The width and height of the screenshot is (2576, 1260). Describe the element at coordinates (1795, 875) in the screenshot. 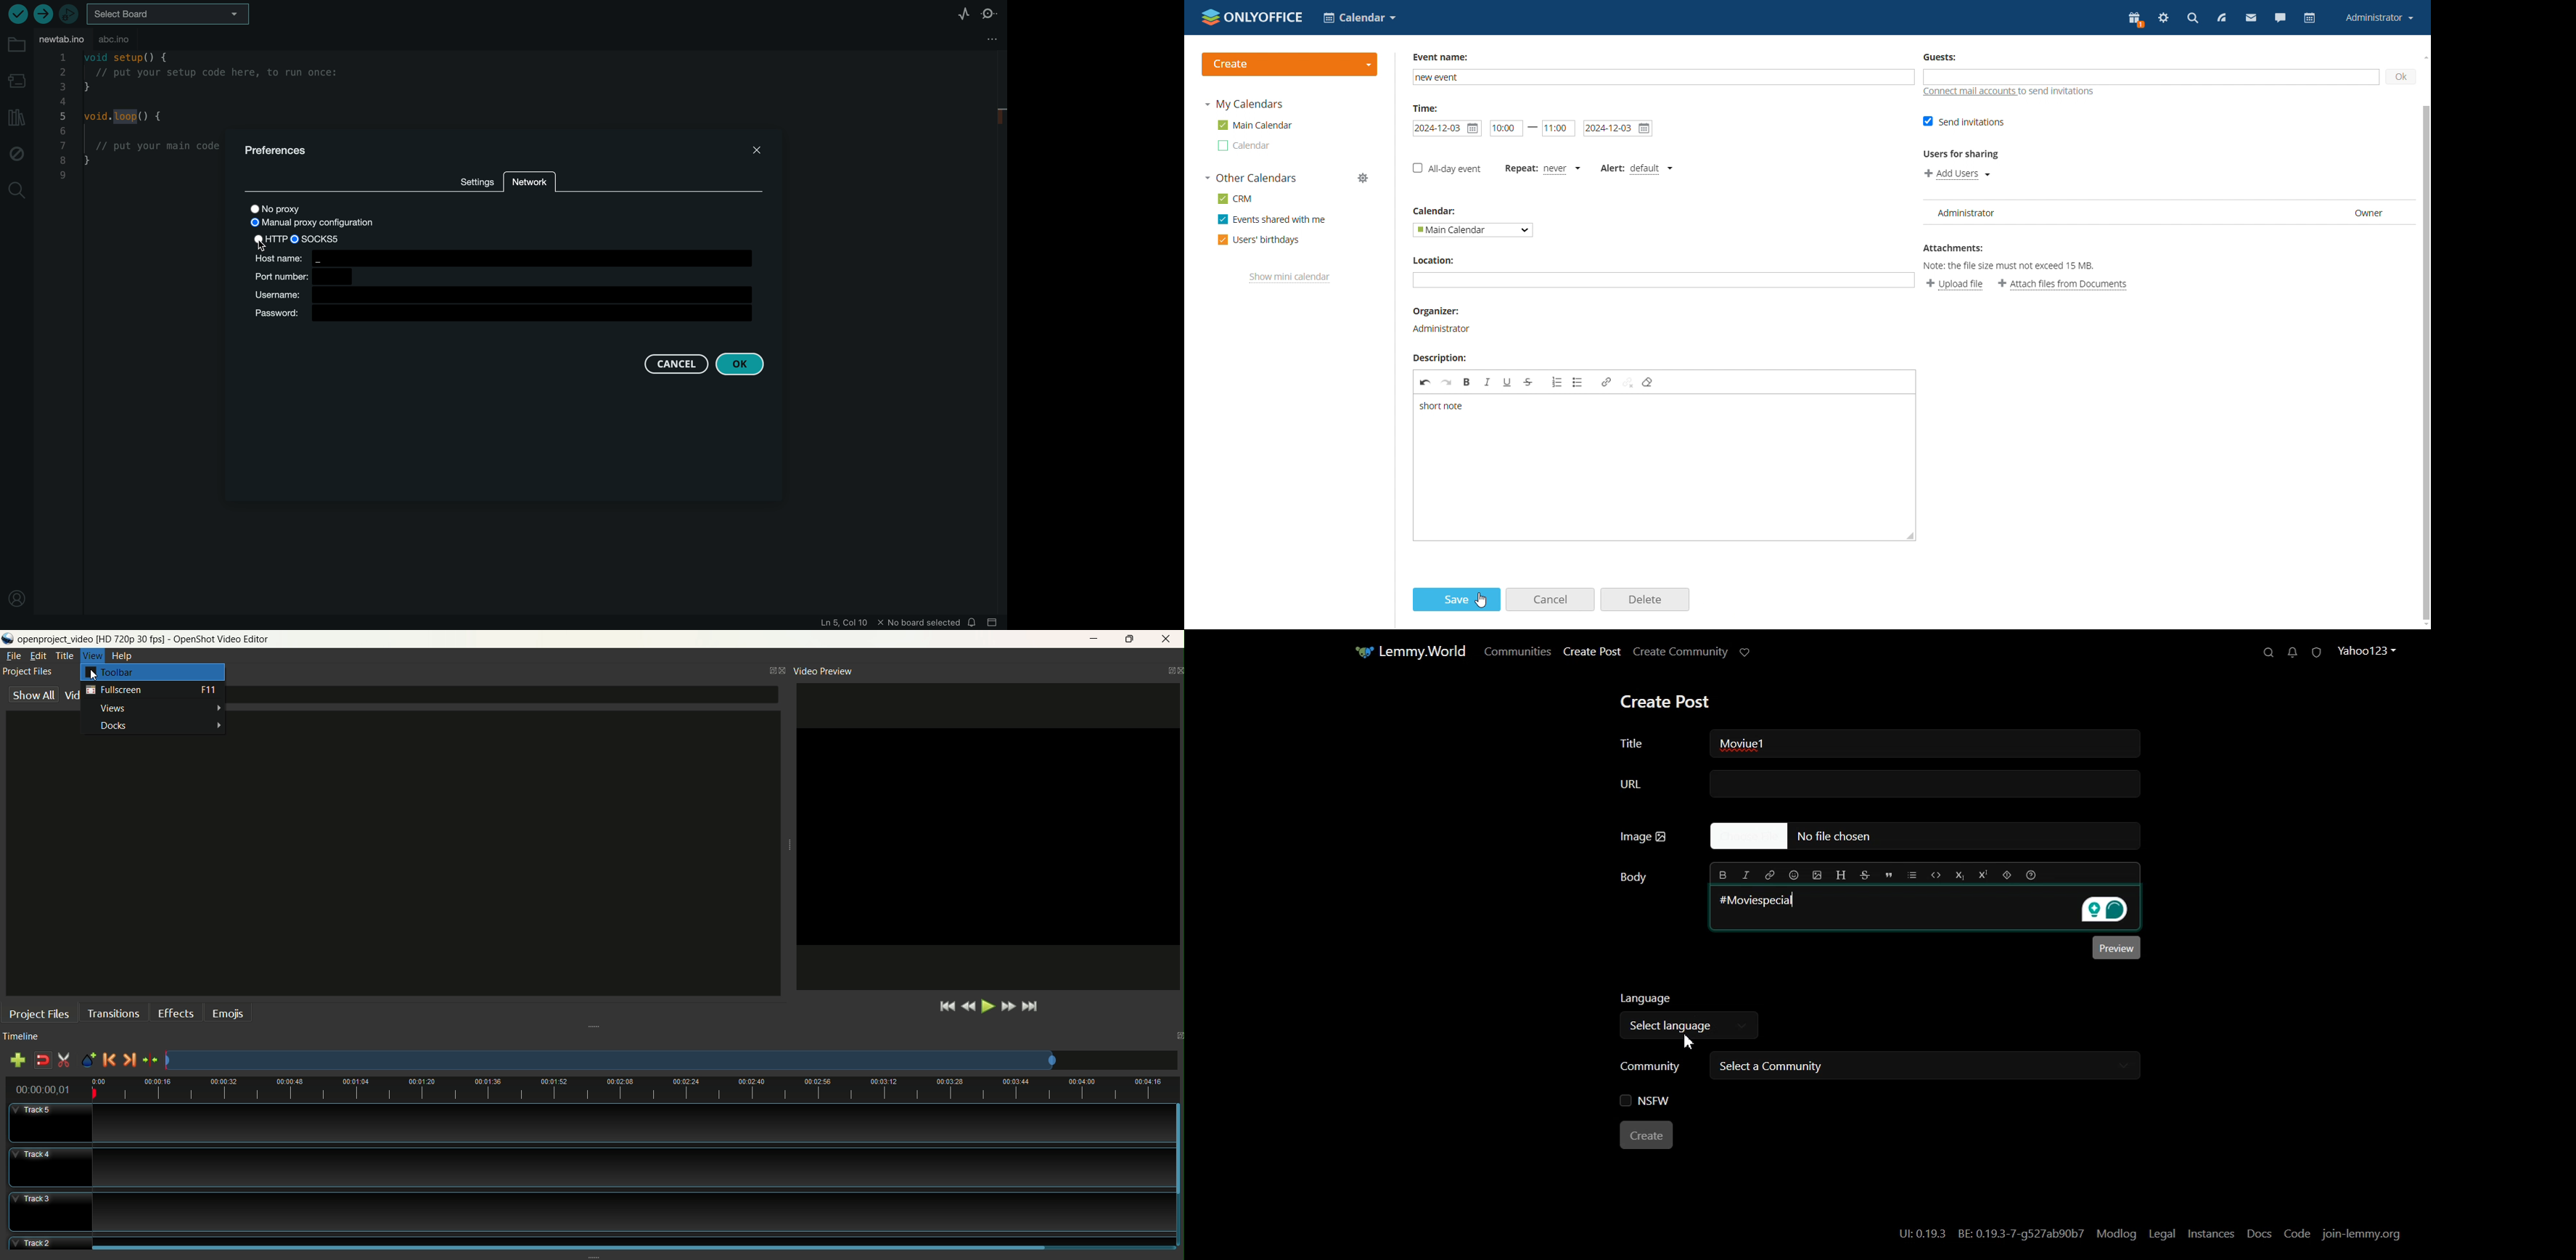

I see `Insert Emoji` at that location.